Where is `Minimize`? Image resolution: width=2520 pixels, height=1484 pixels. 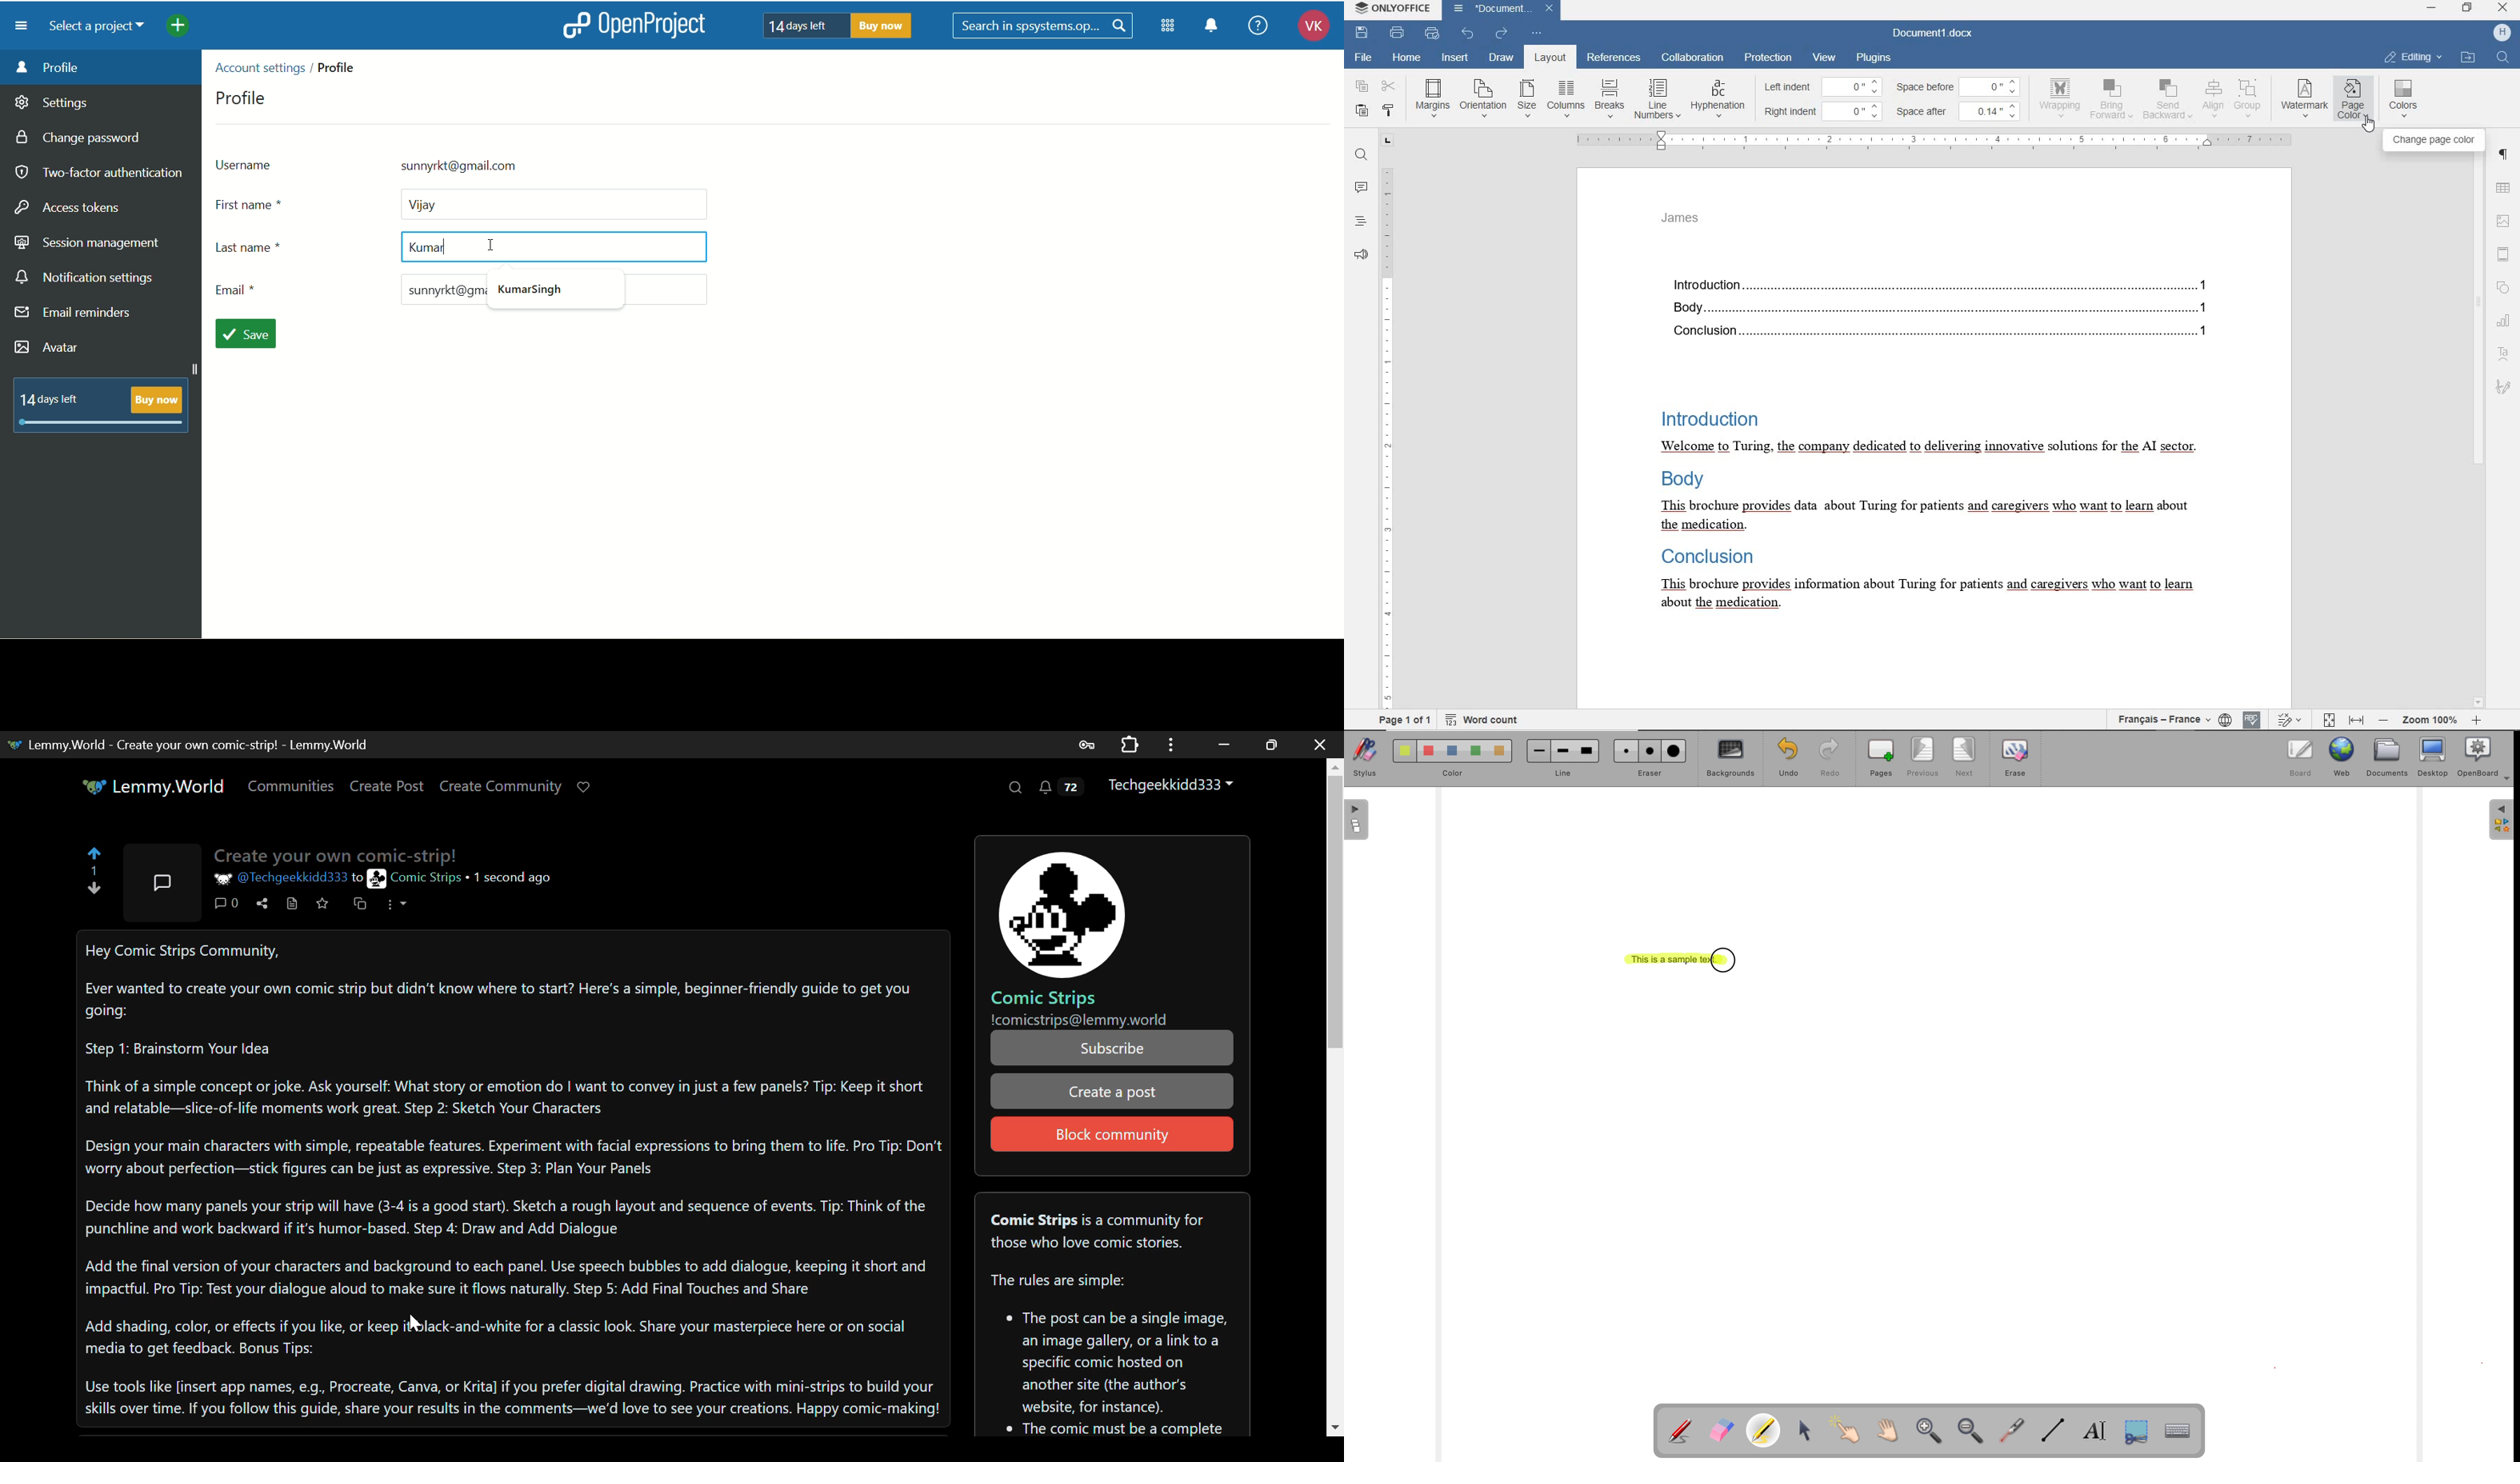 Minimize is located at coordinates (1274, 744).